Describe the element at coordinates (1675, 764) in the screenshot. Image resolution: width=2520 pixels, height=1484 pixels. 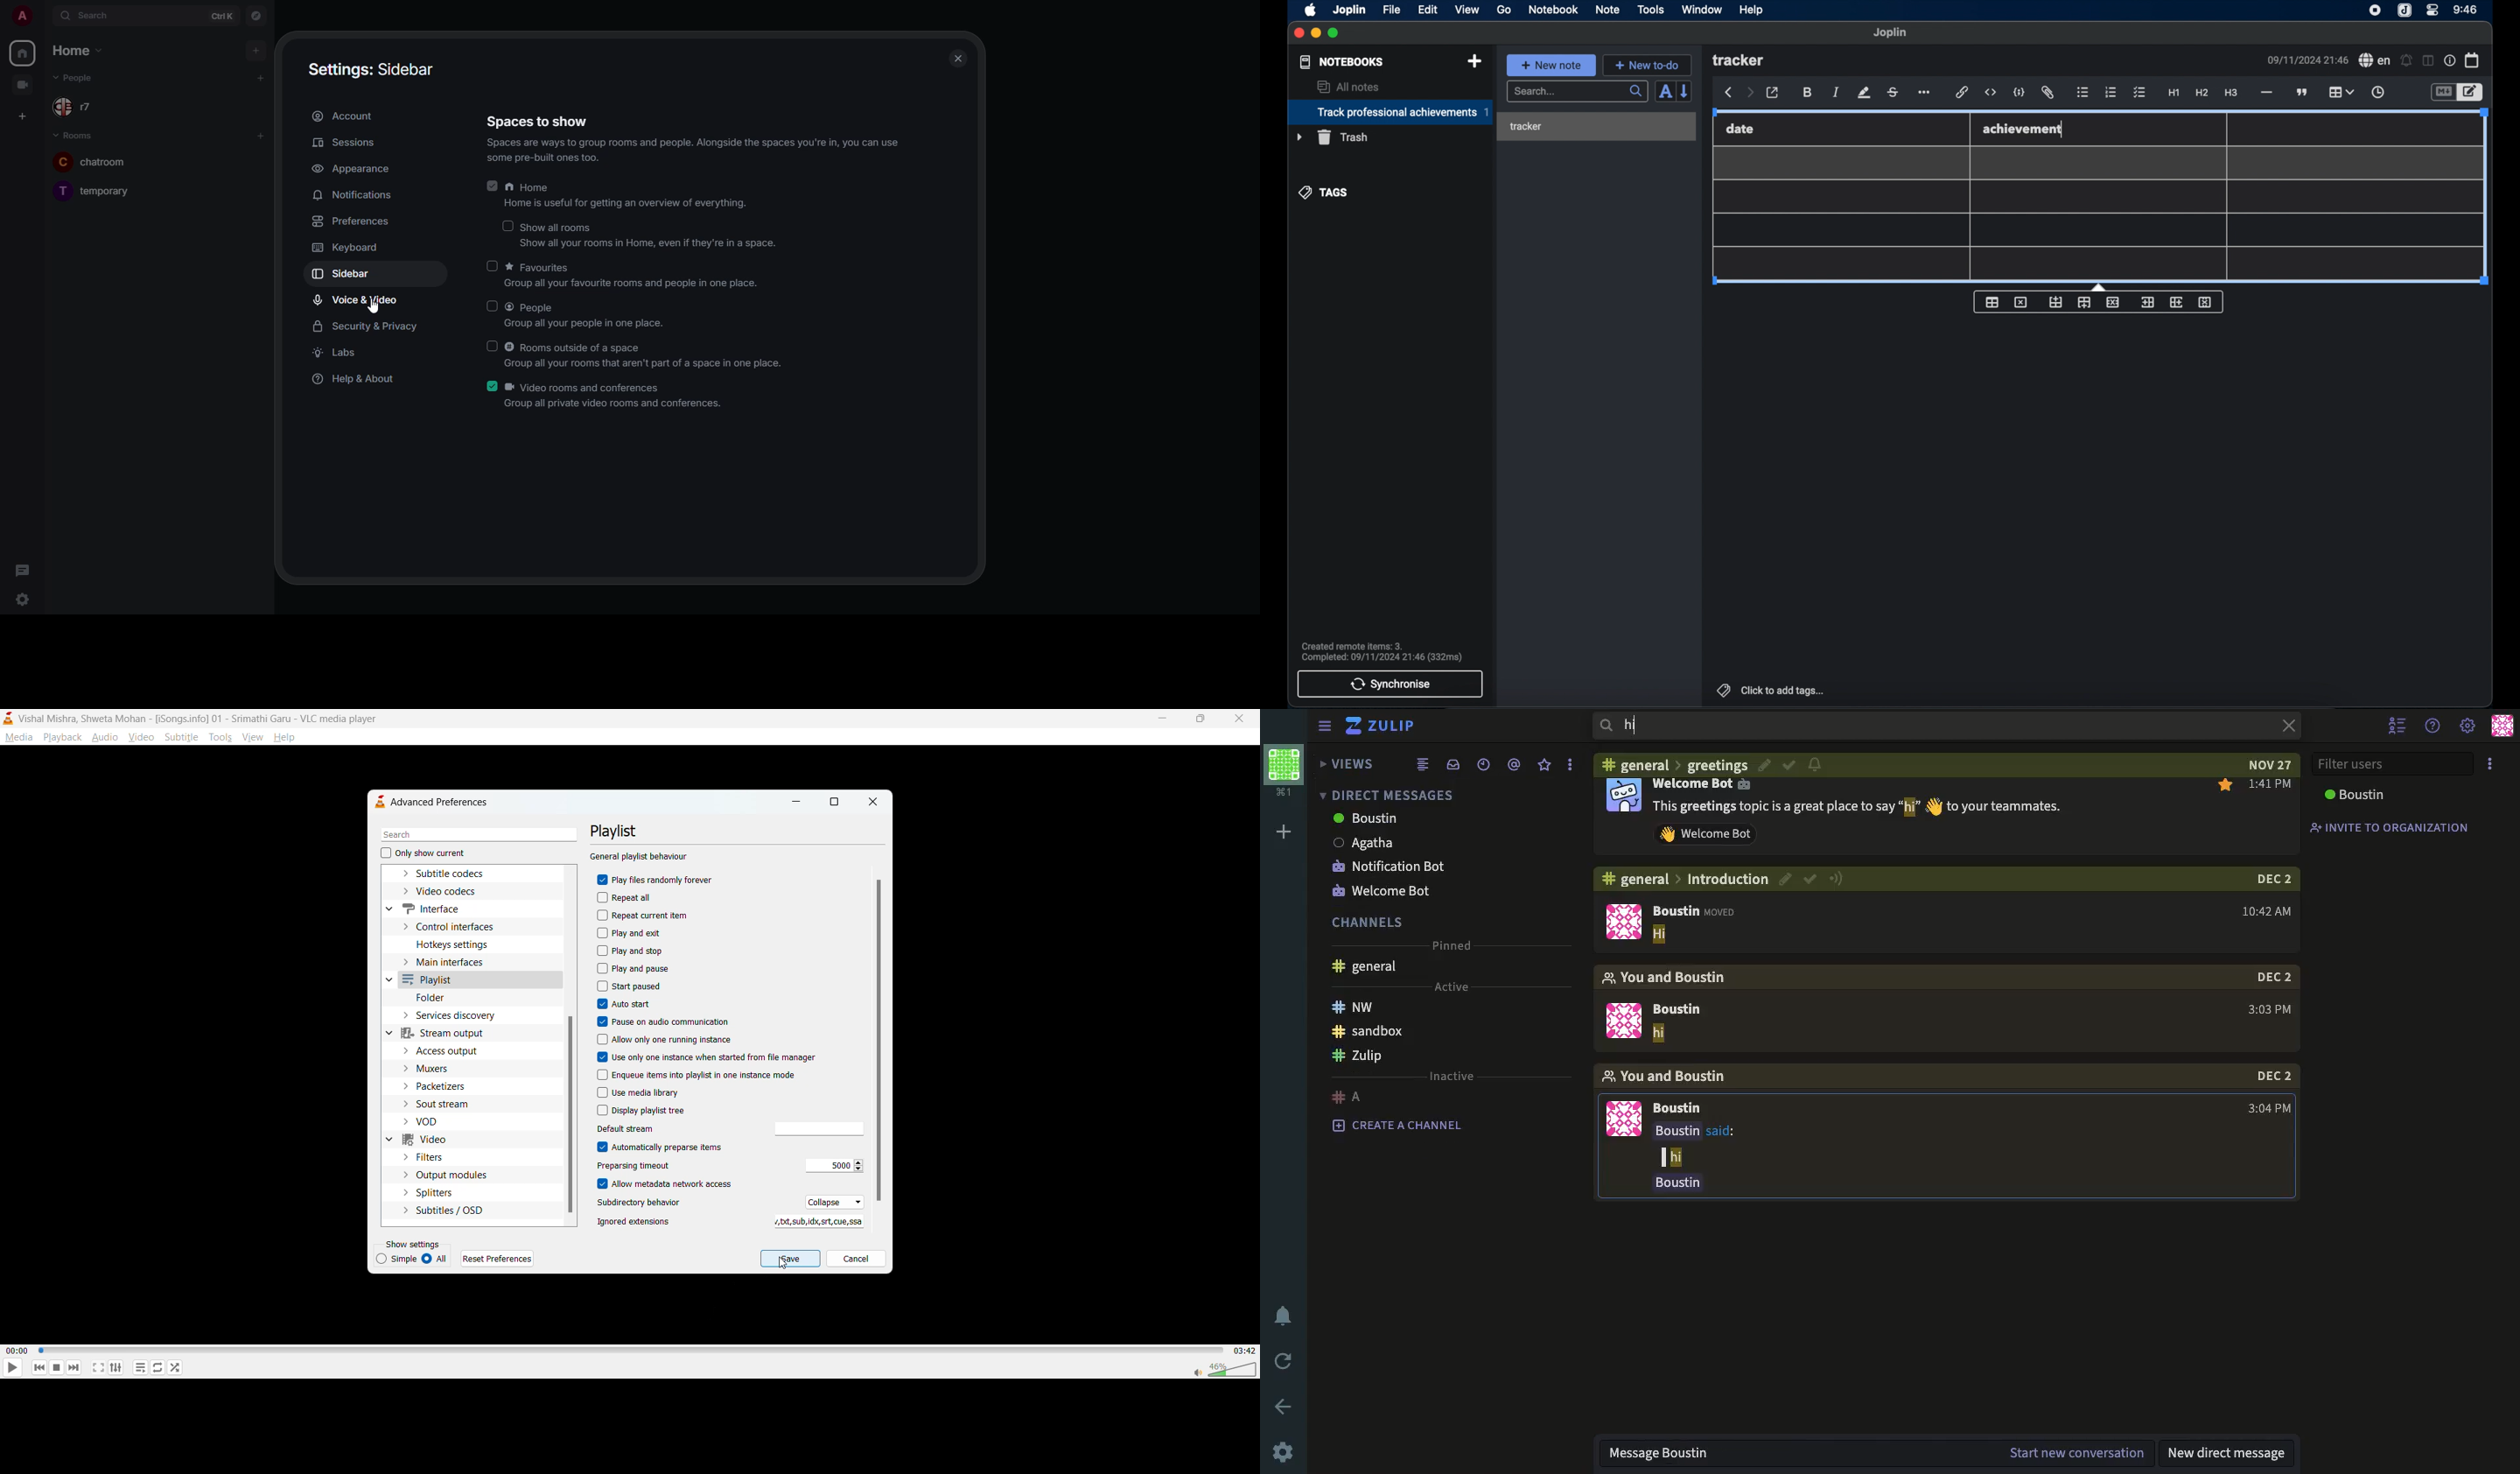
I see `general > greetings` at that location.